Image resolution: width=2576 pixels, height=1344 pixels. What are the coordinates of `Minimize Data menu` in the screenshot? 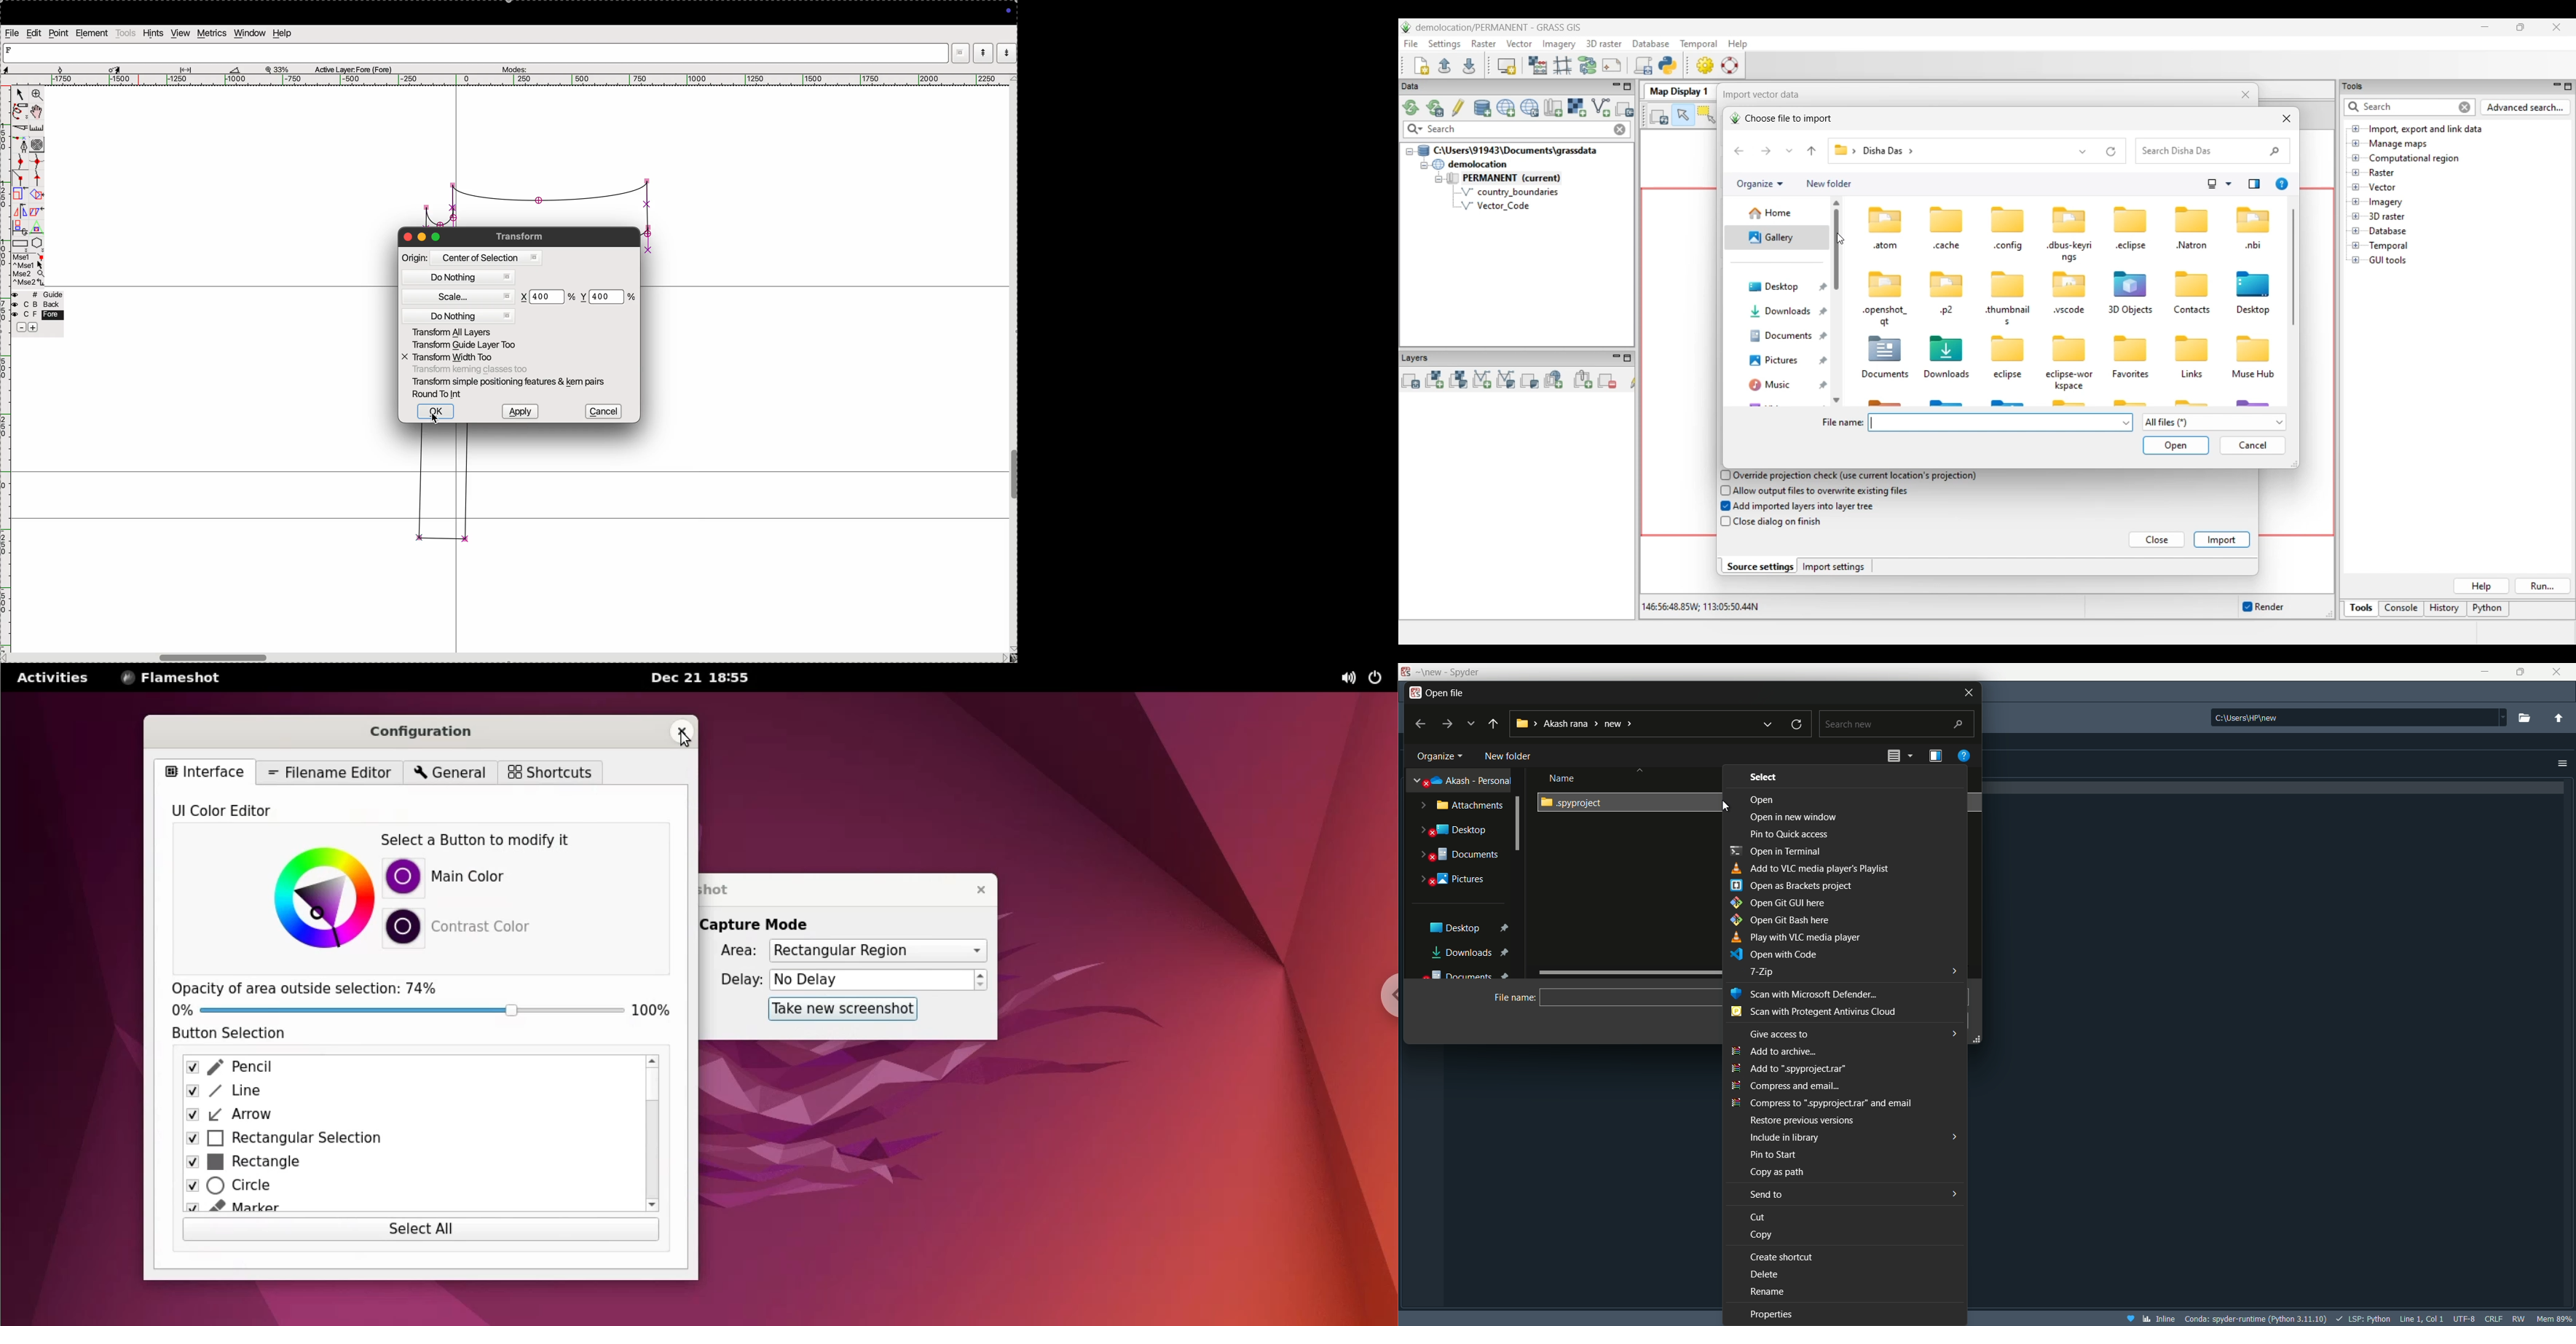 It's located at (1616, 87).